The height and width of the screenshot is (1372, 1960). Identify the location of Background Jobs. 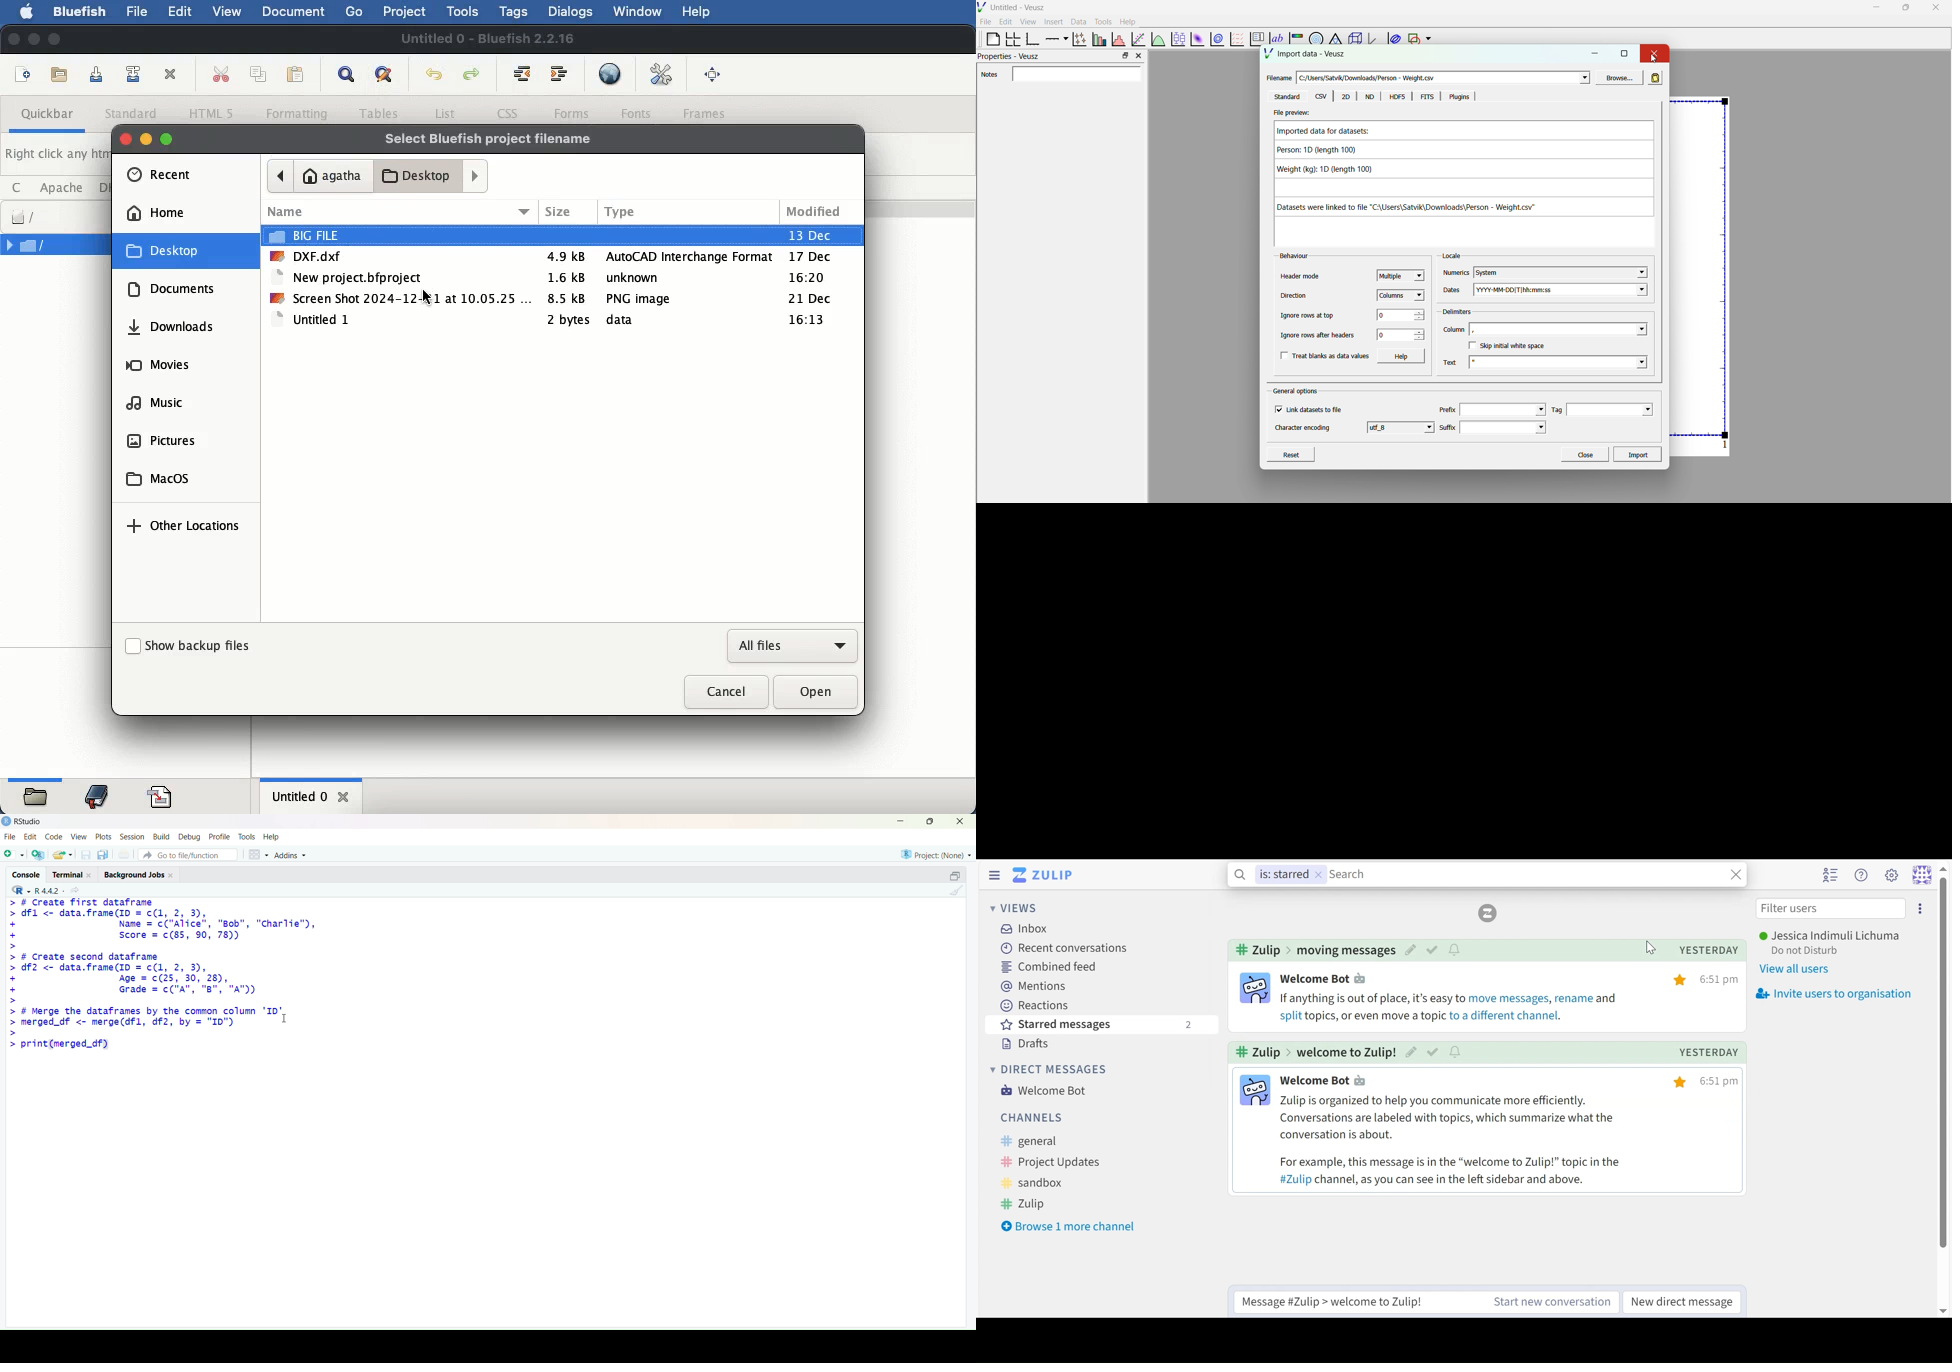
(140, 874).